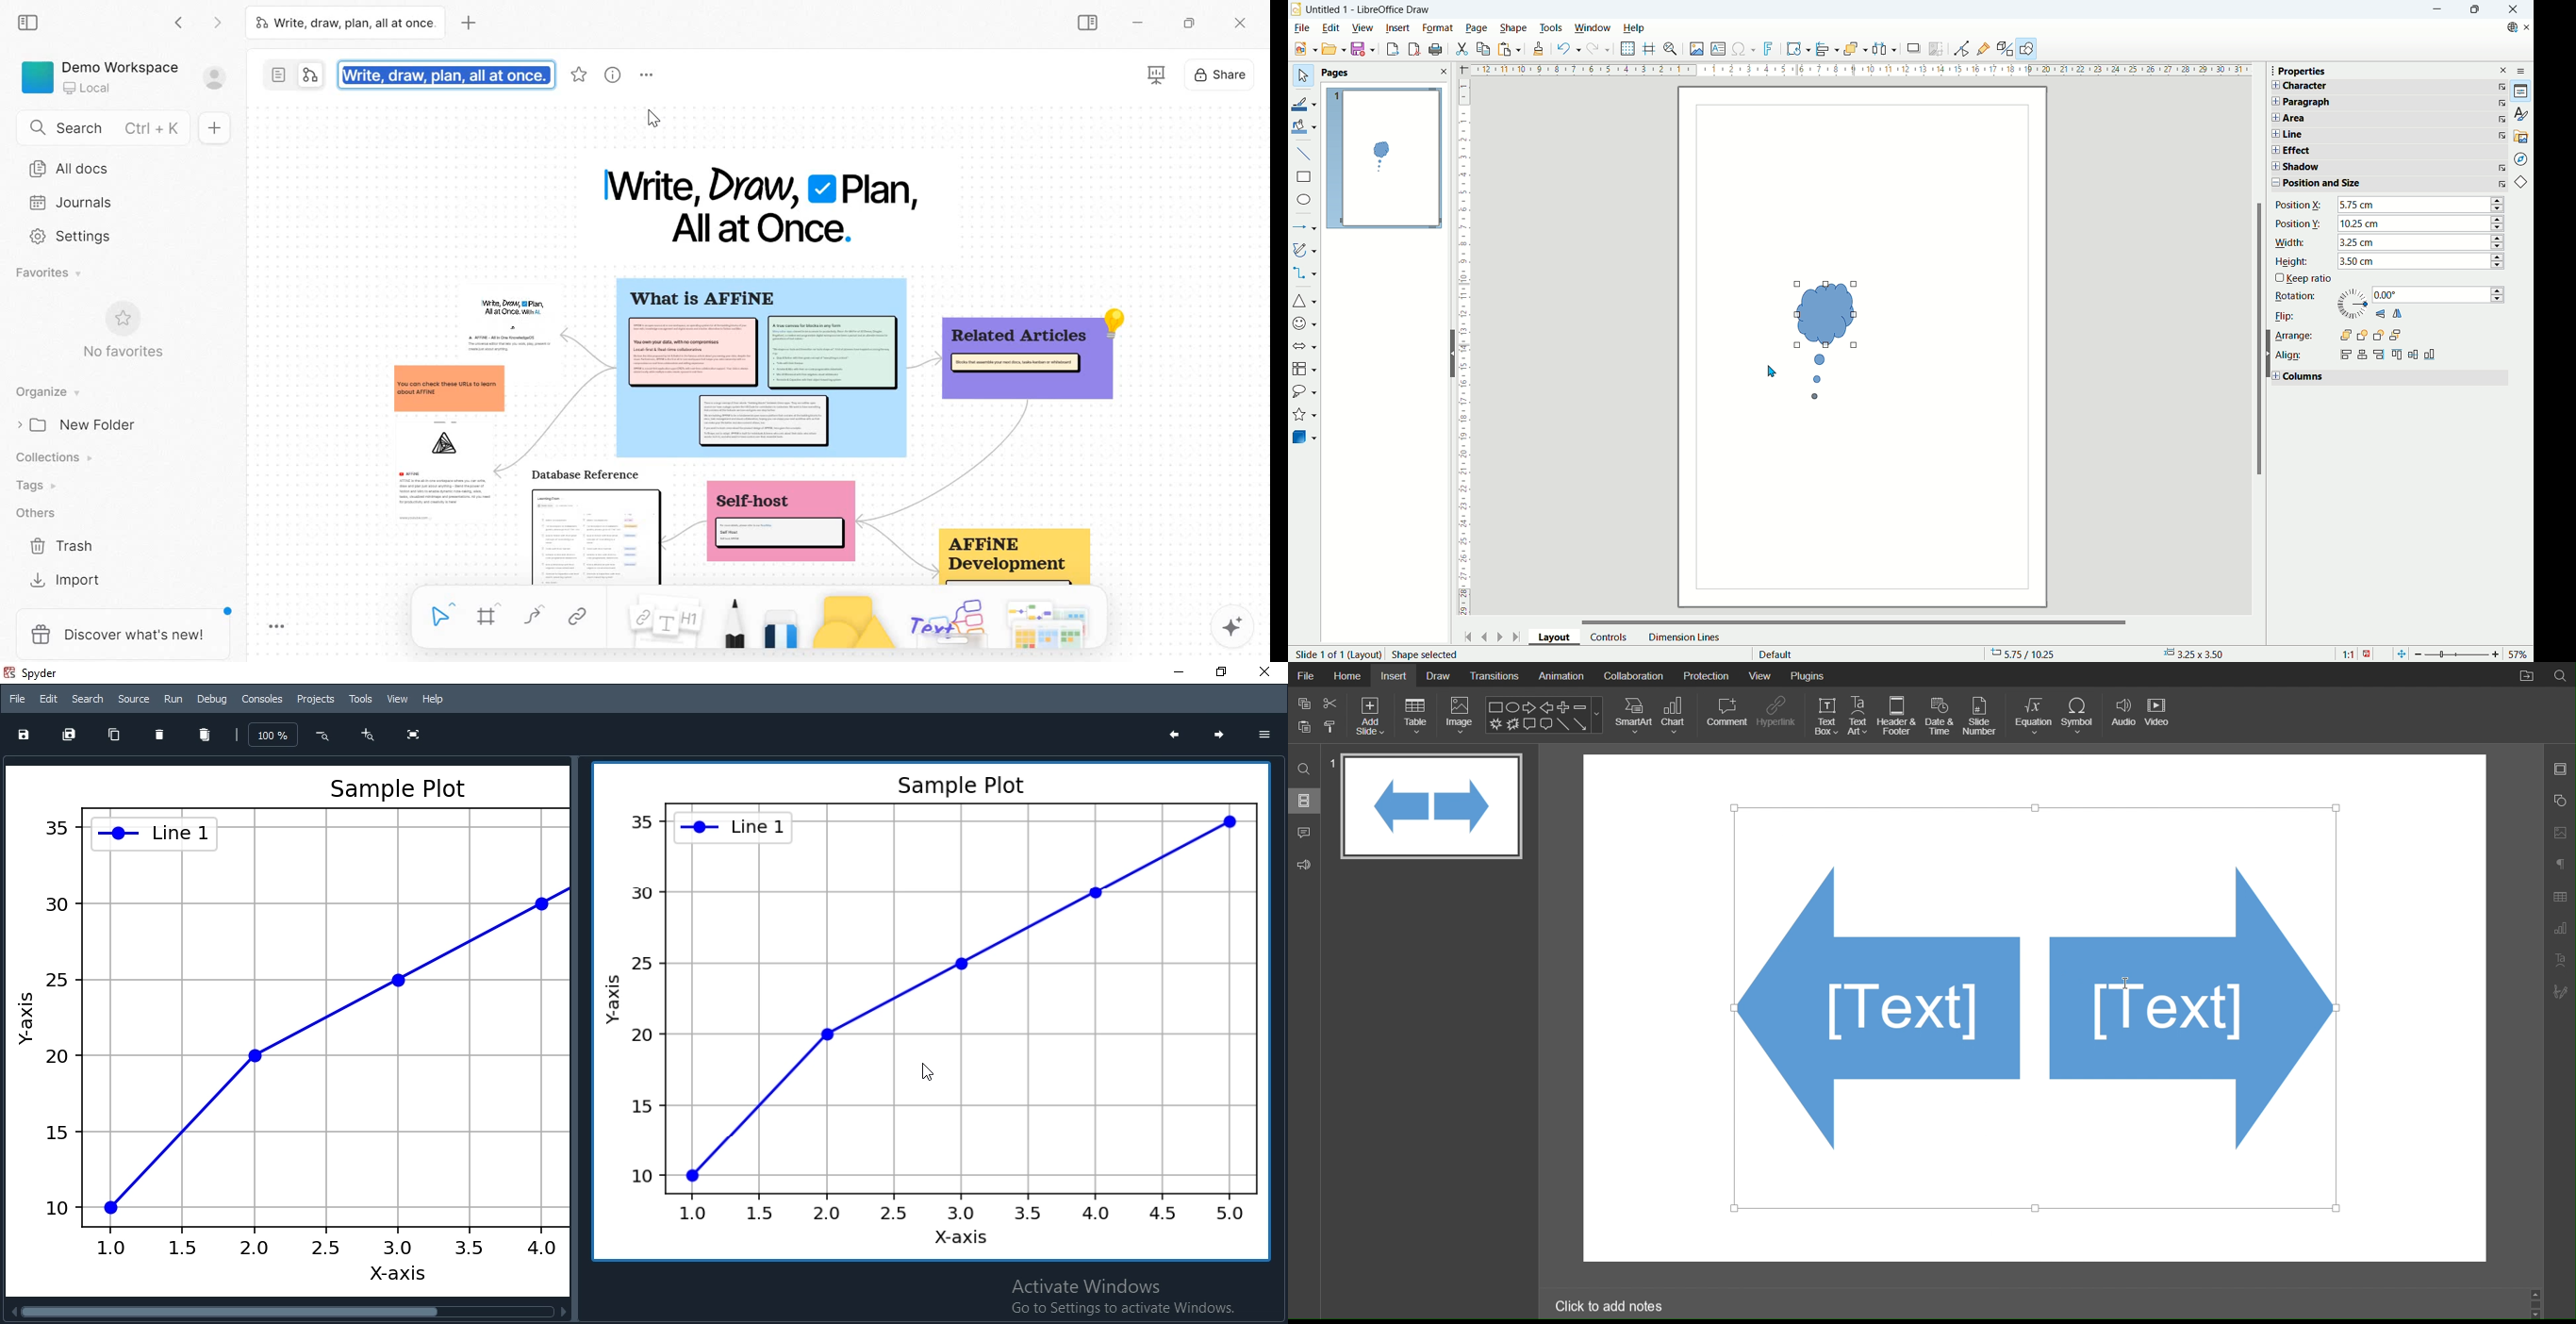  I want to click on , so click(321, 736).